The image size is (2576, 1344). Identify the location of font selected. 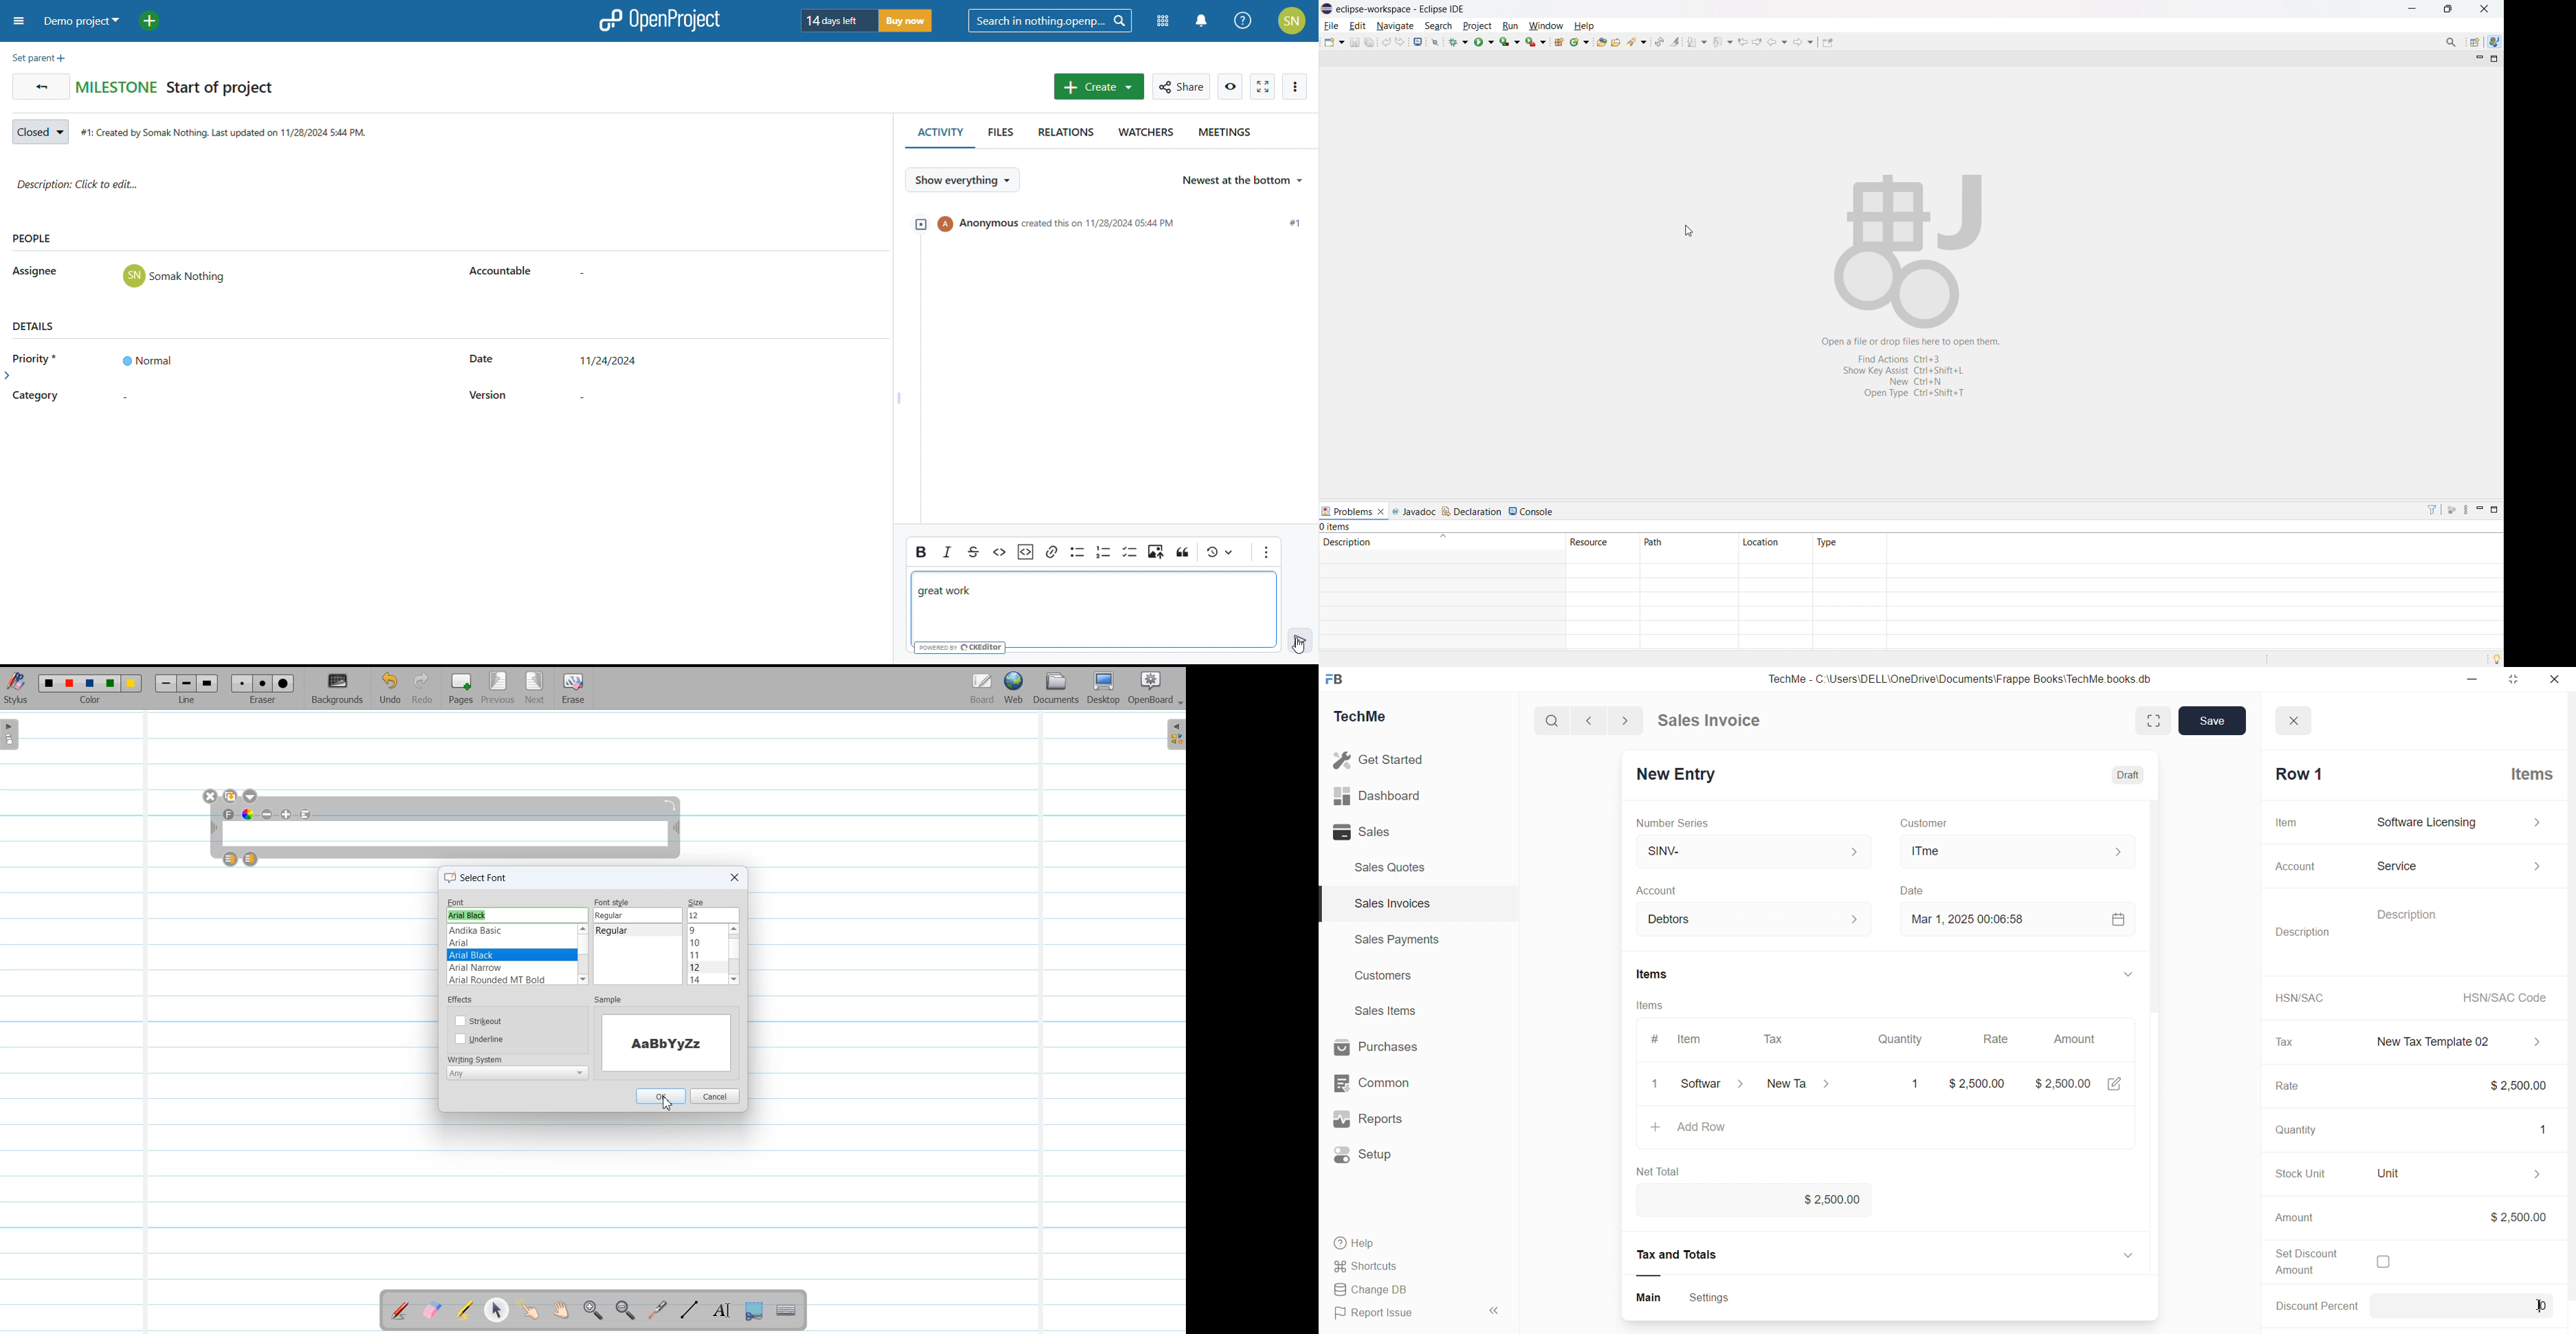
(470, 916).